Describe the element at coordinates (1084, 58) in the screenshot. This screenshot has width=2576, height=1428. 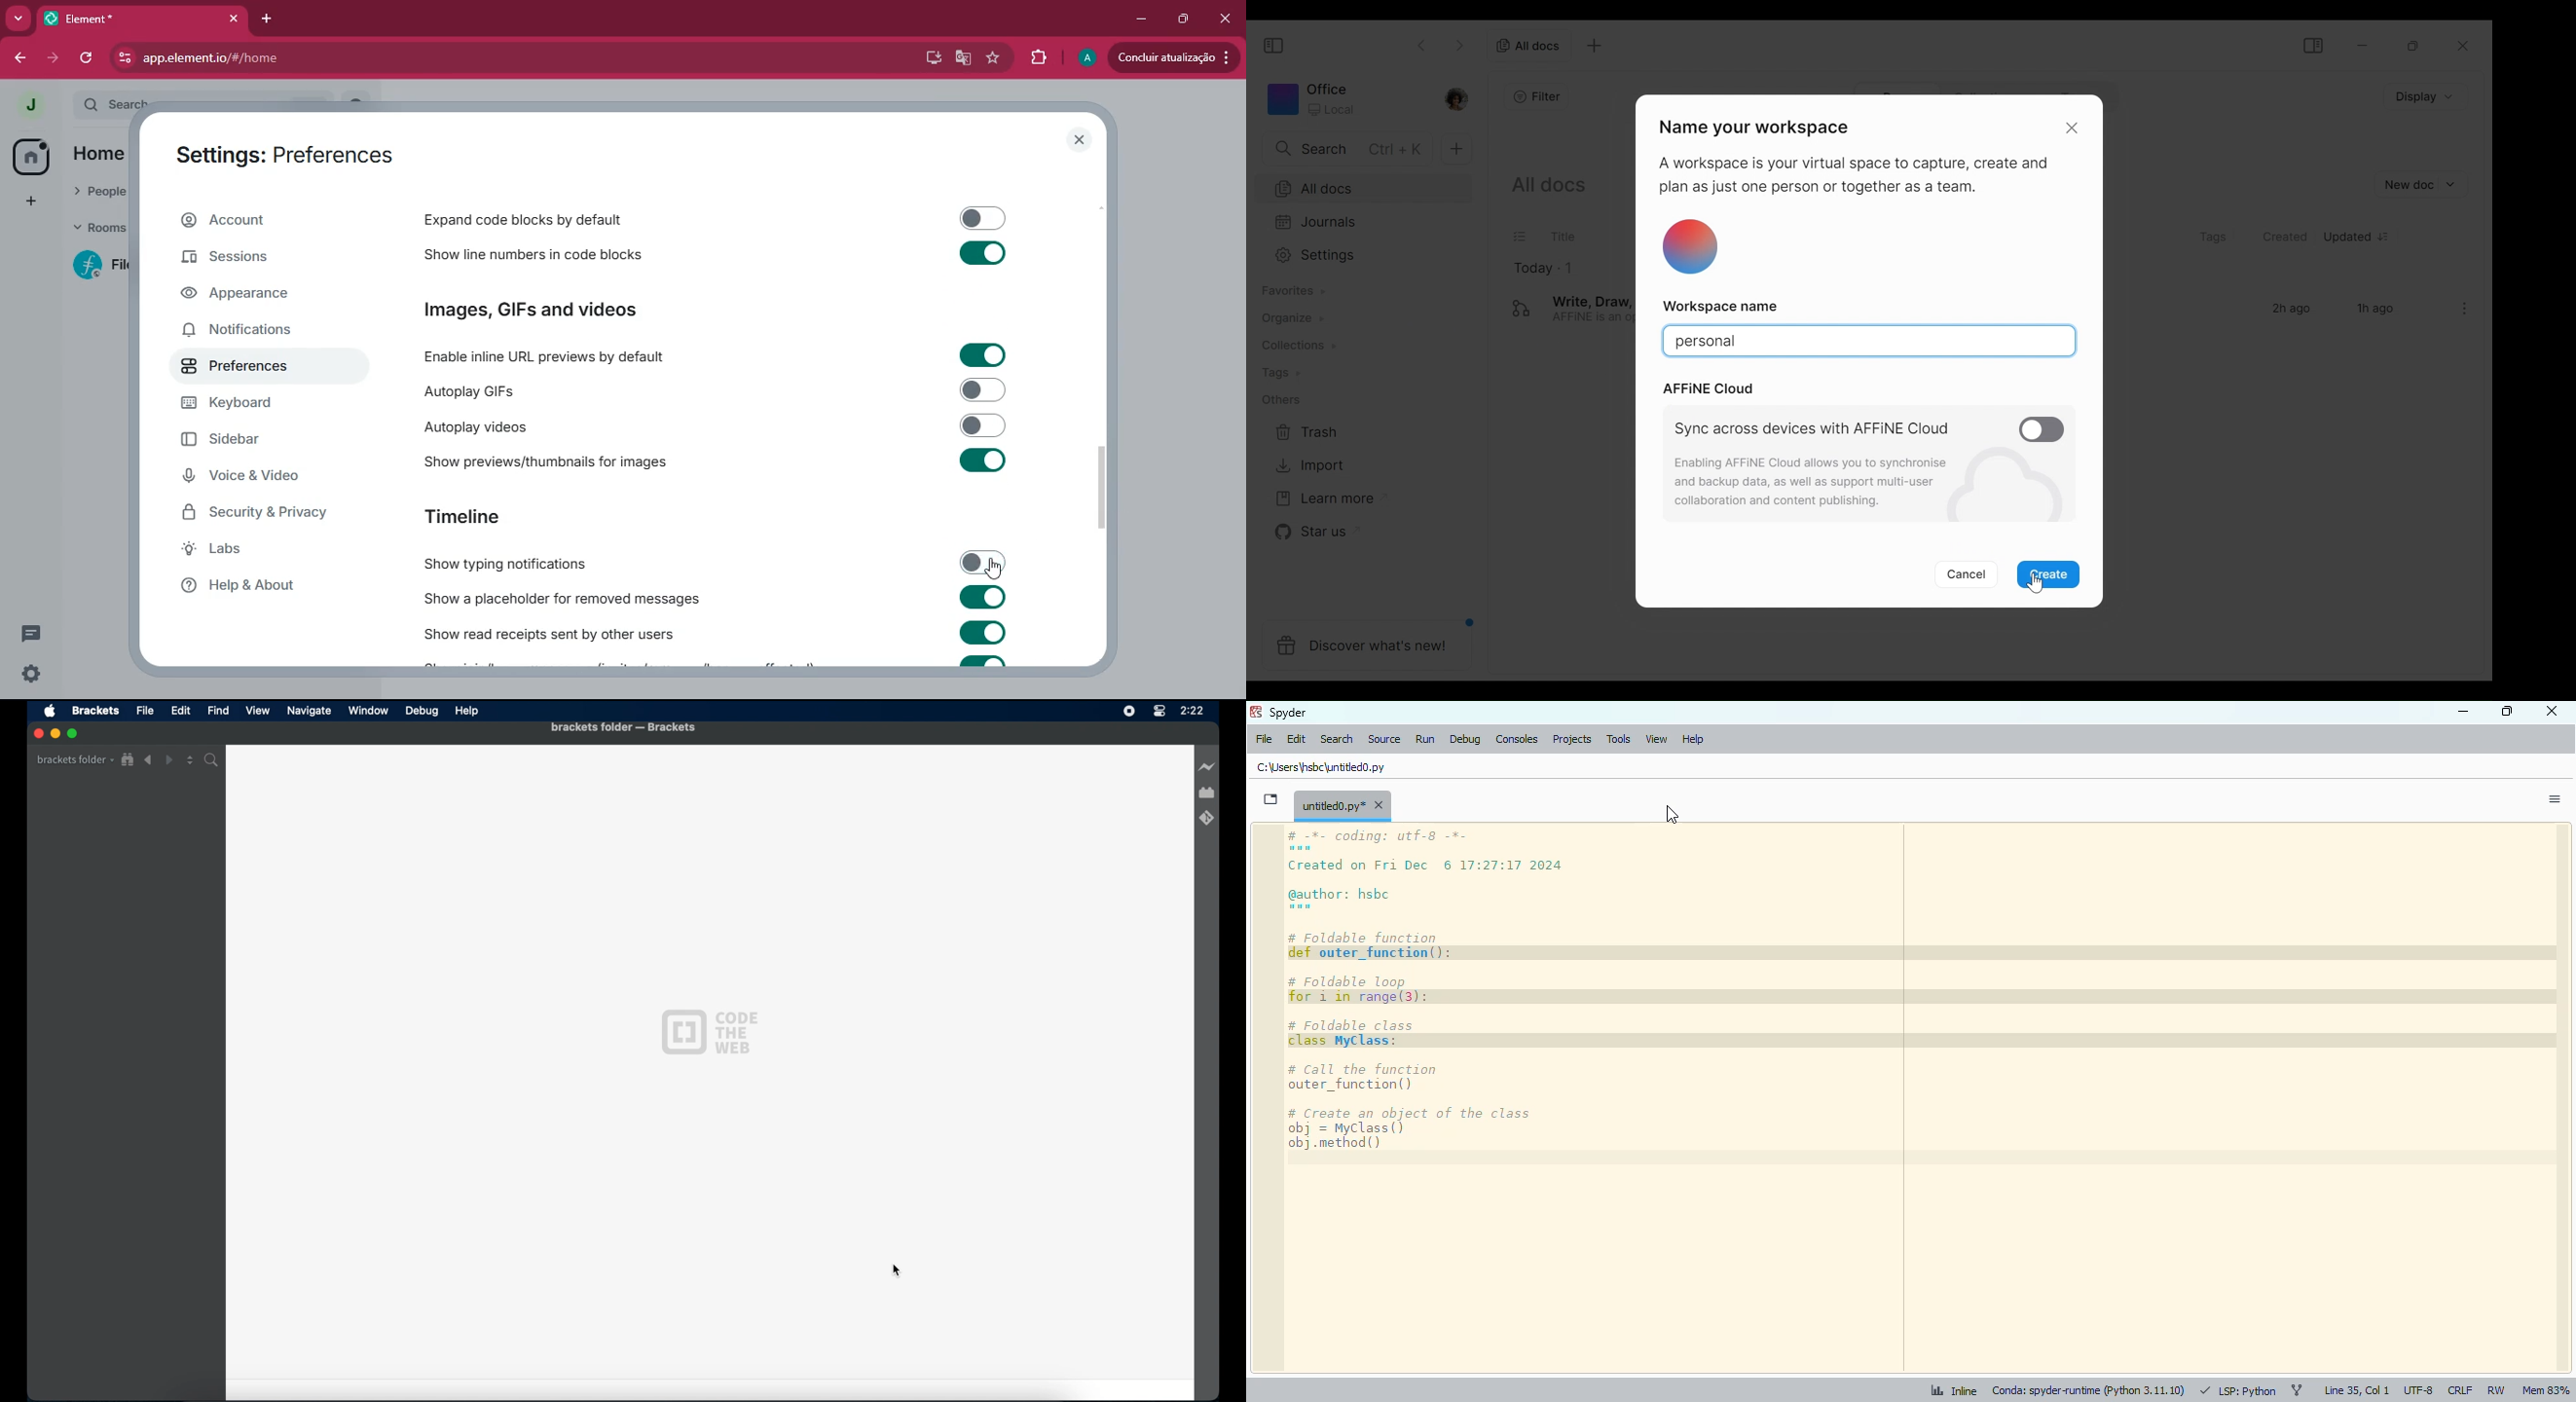
I see `profile` at that location.